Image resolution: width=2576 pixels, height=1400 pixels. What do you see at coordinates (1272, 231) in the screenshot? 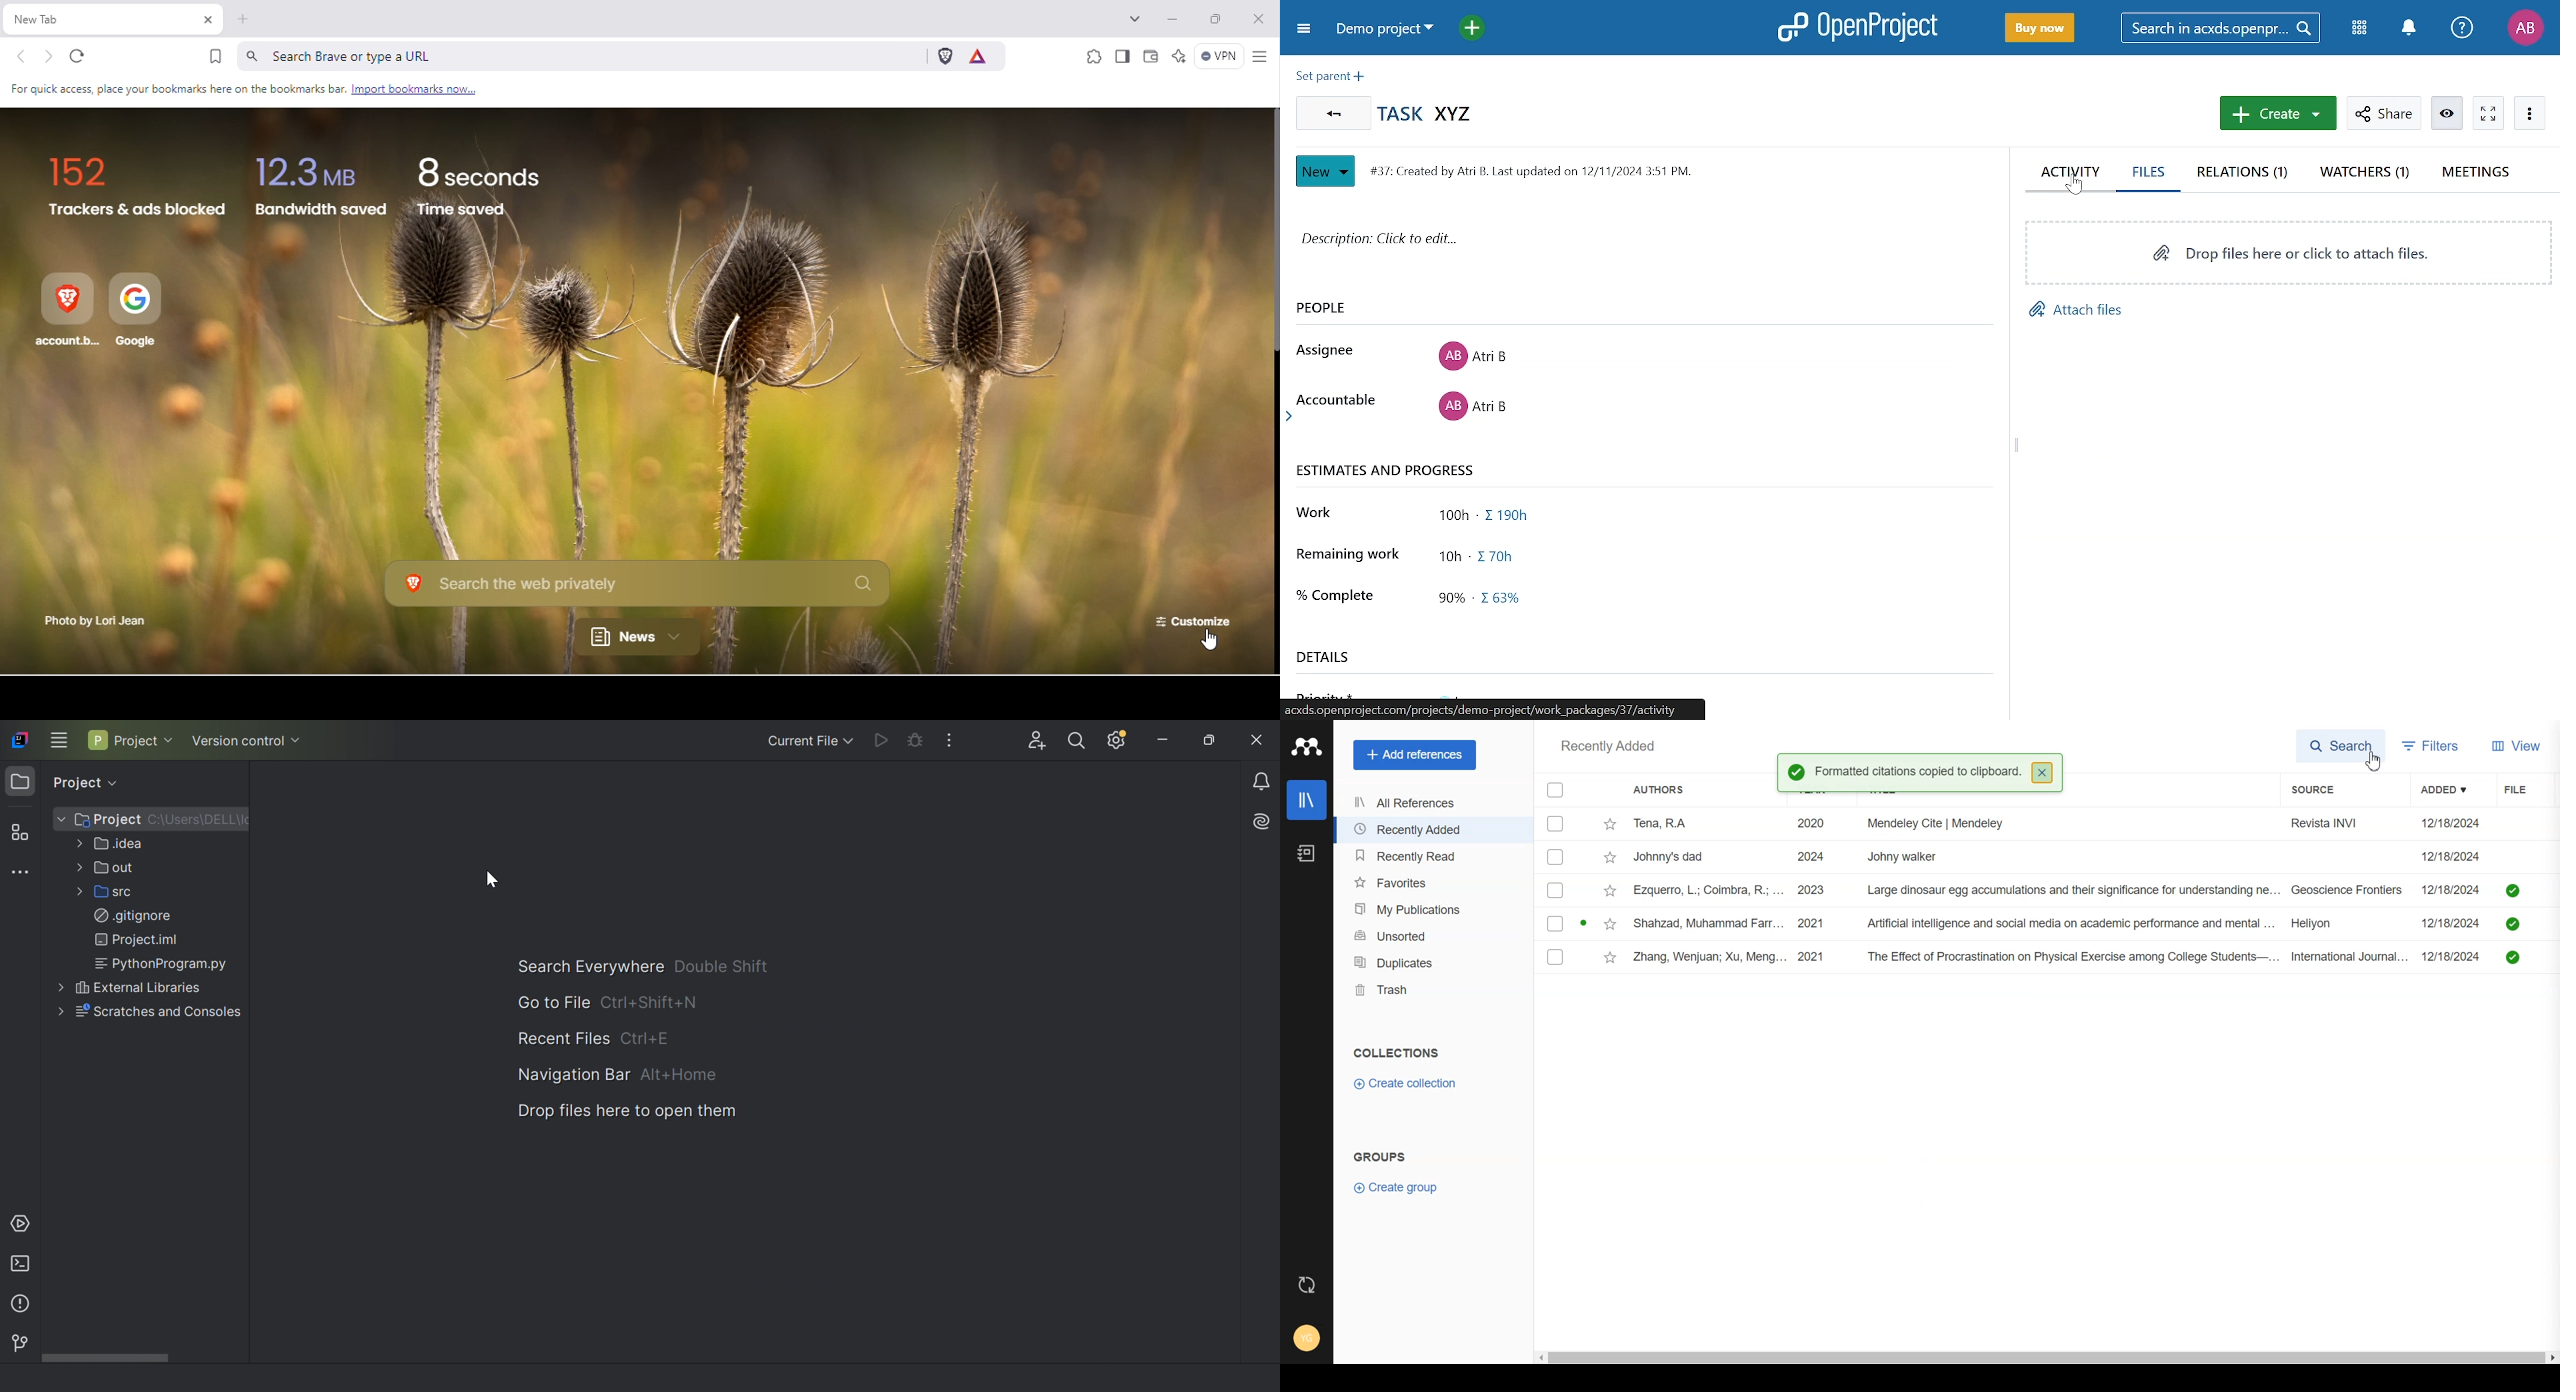
I see `Vertical scroll bar` at bounding box center [1272, 231].